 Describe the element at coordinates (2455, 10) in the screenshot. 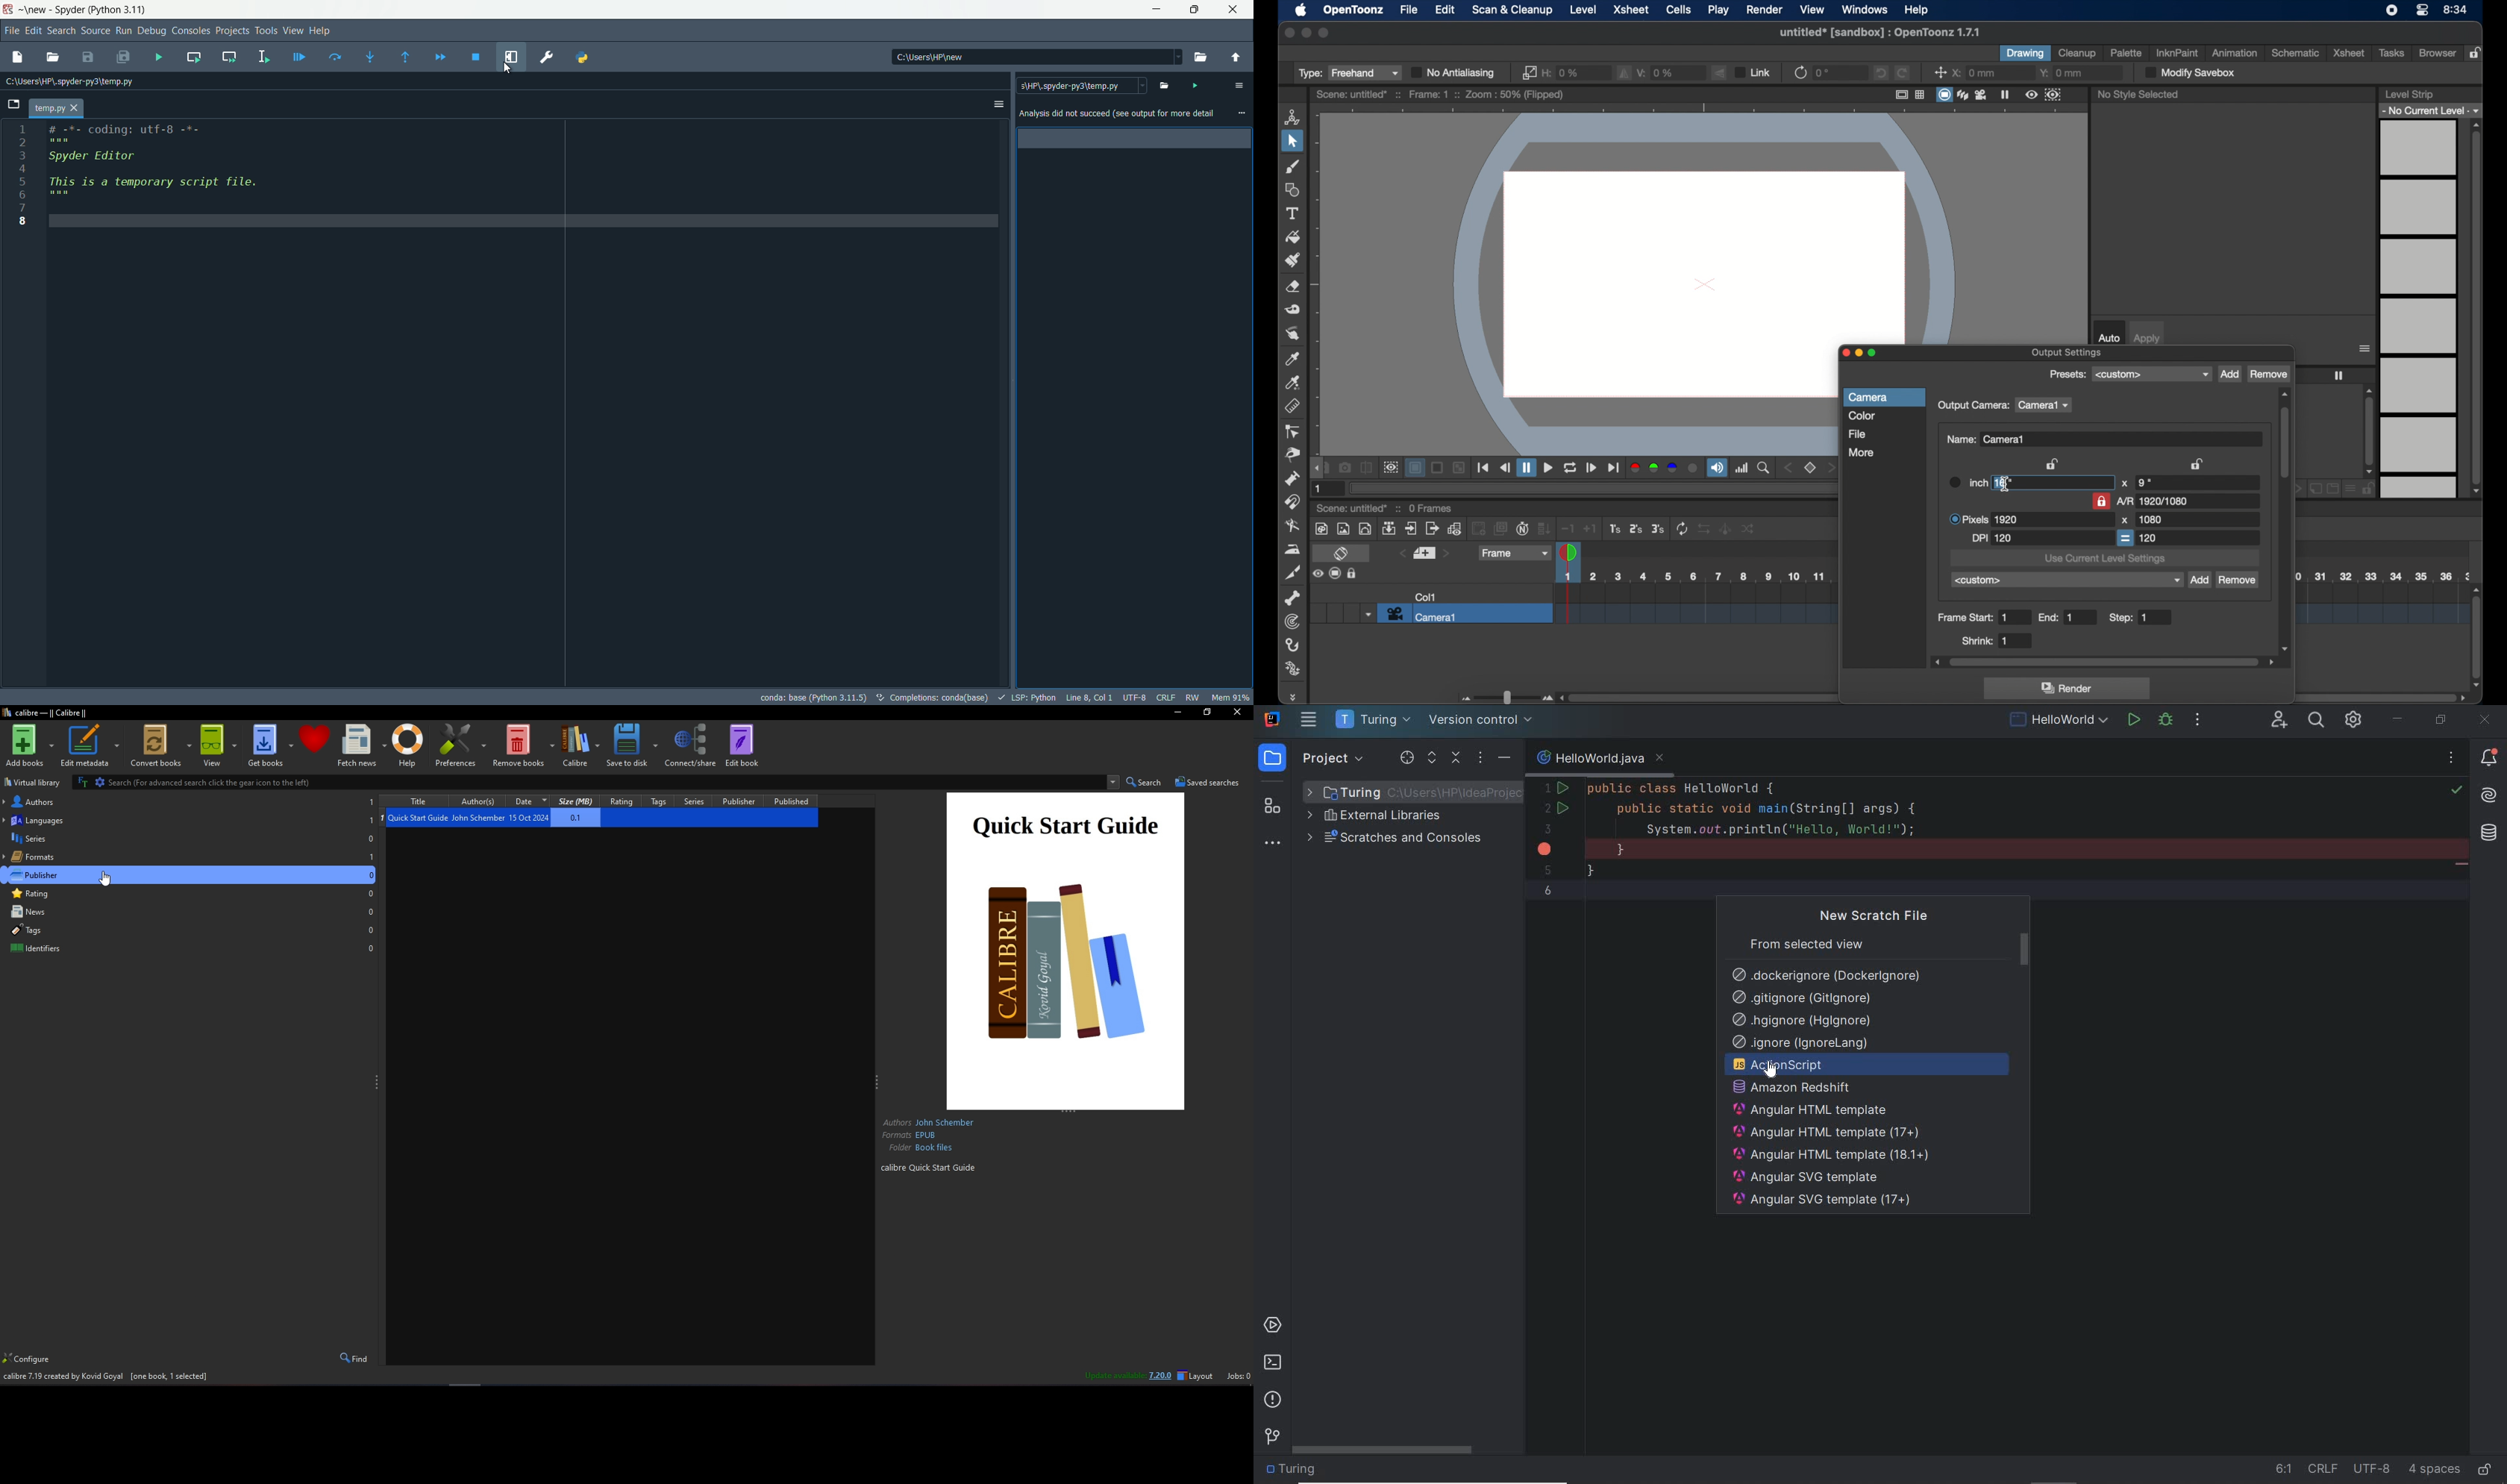

I see `time` at that location.